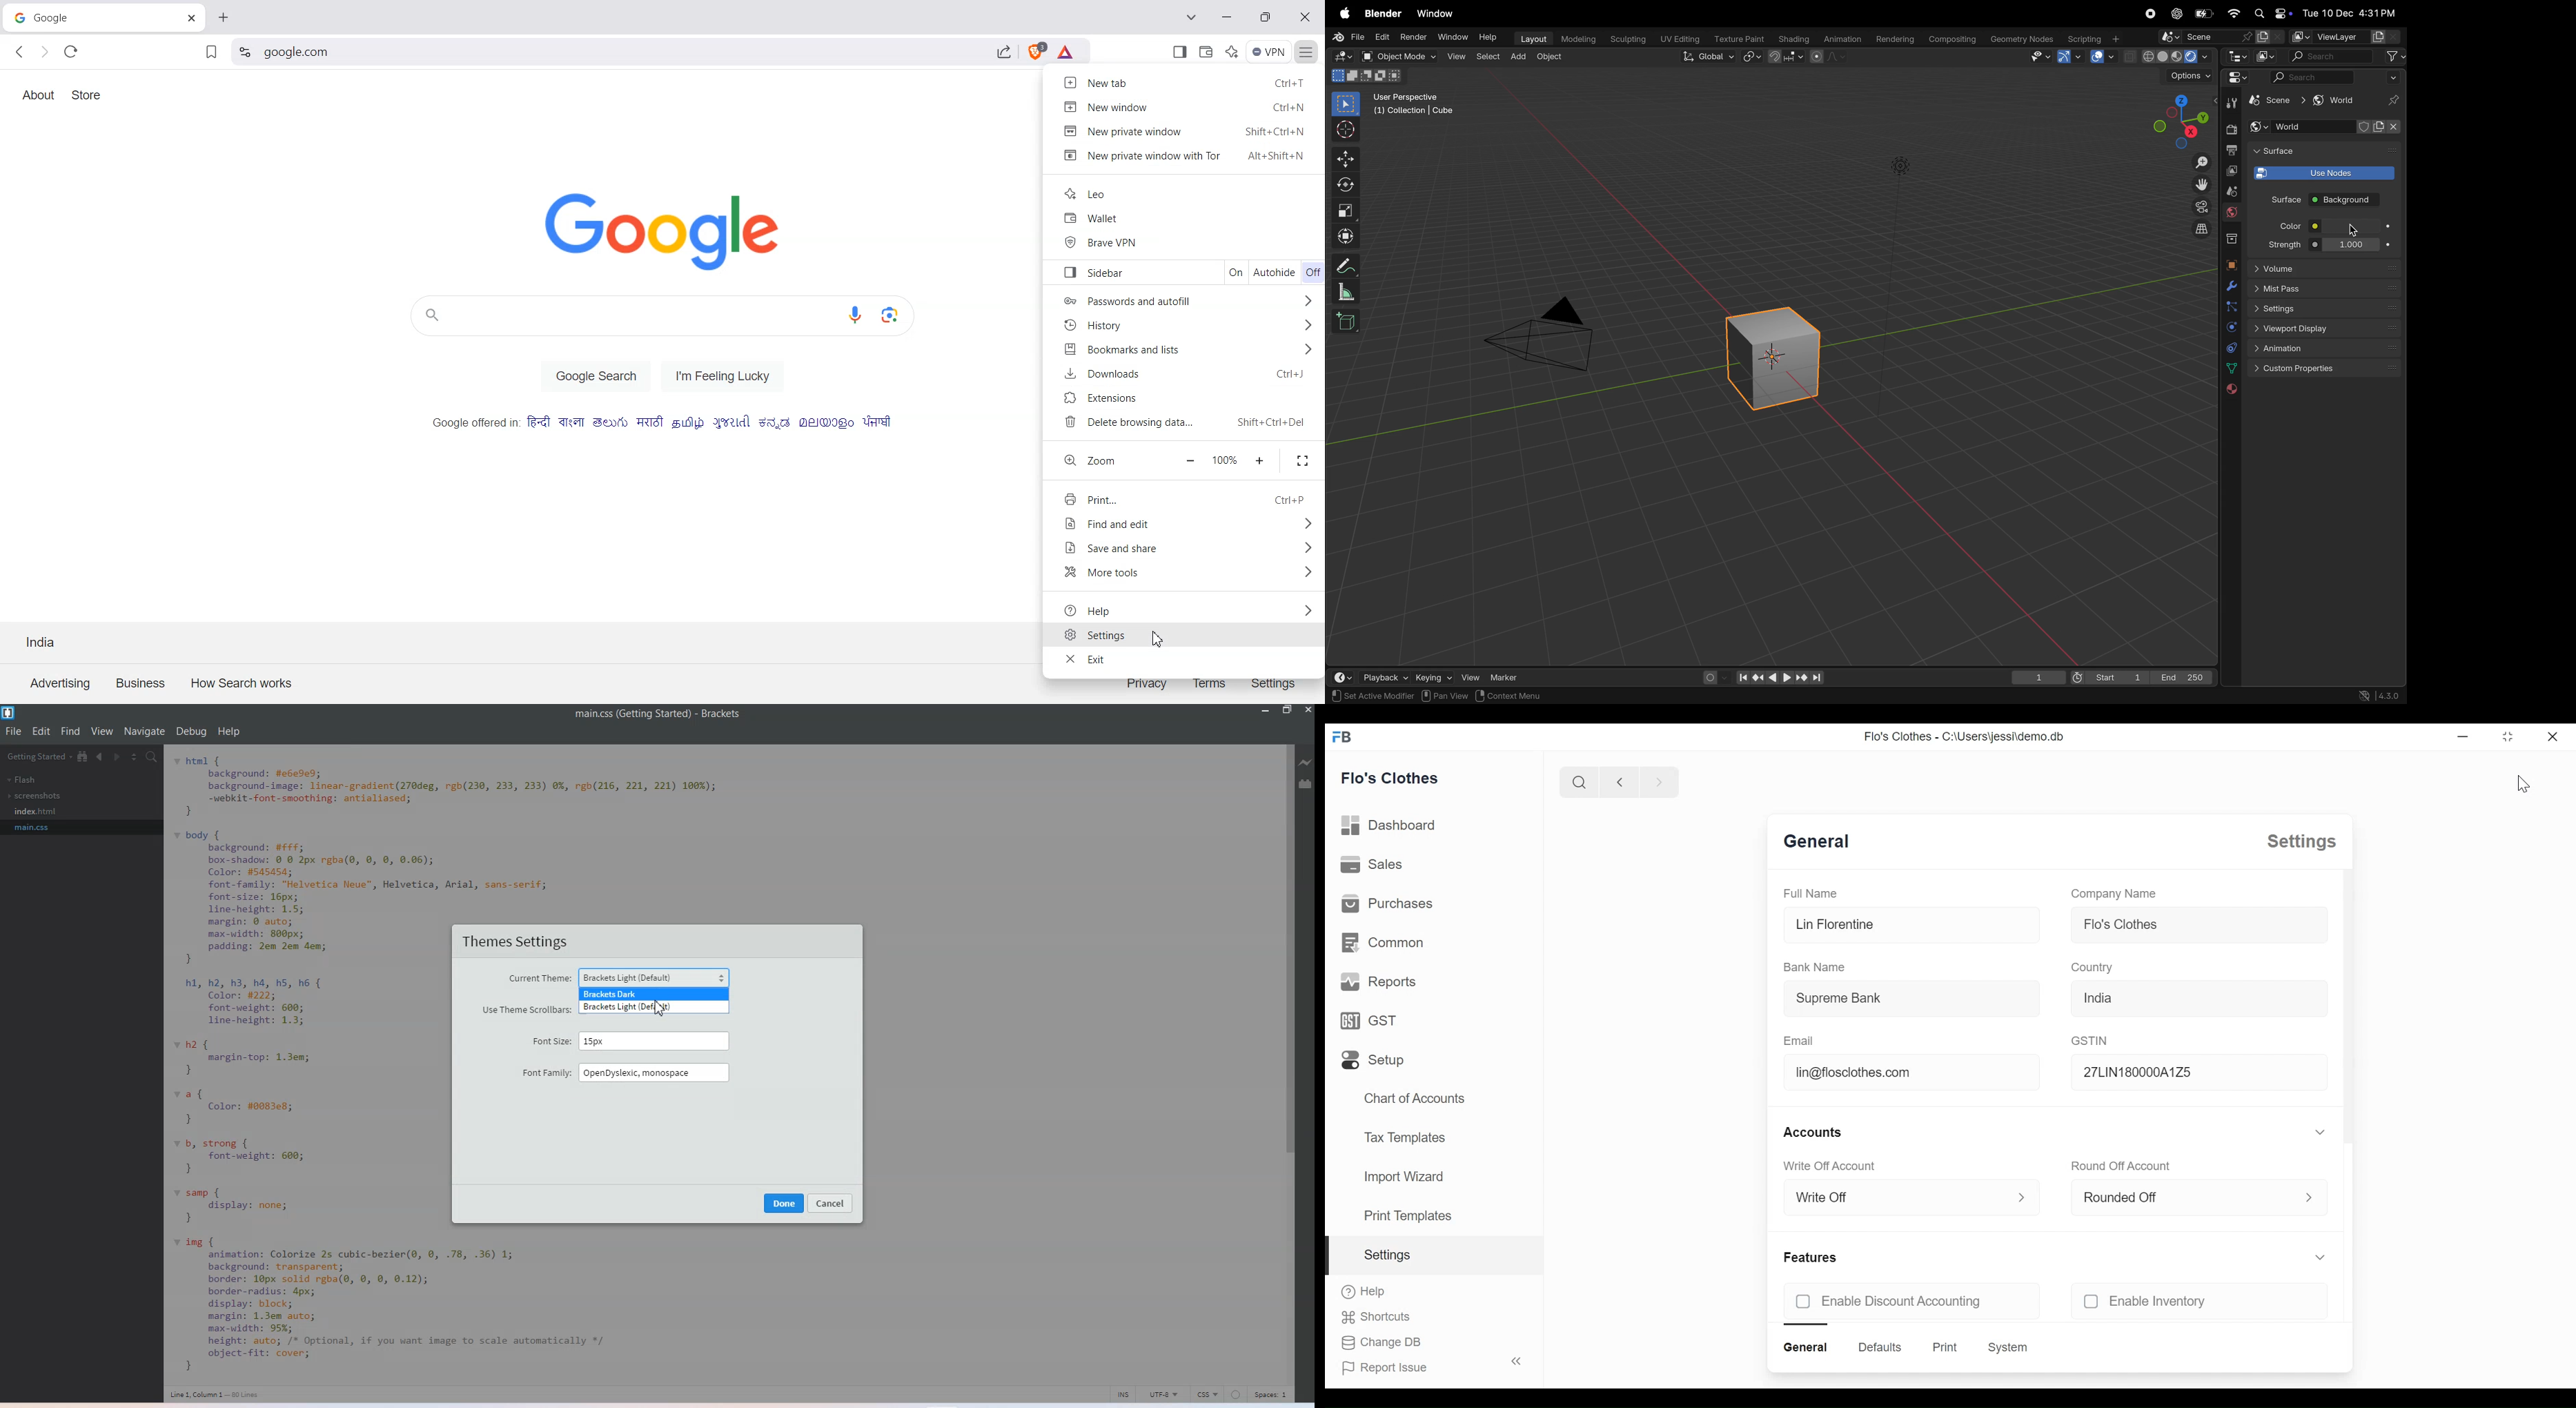 The image size is (2576, 1428). What do you see at coordinates (1578, 782) in the screenshot?
I see `search` at bounding box center [1578, 782].